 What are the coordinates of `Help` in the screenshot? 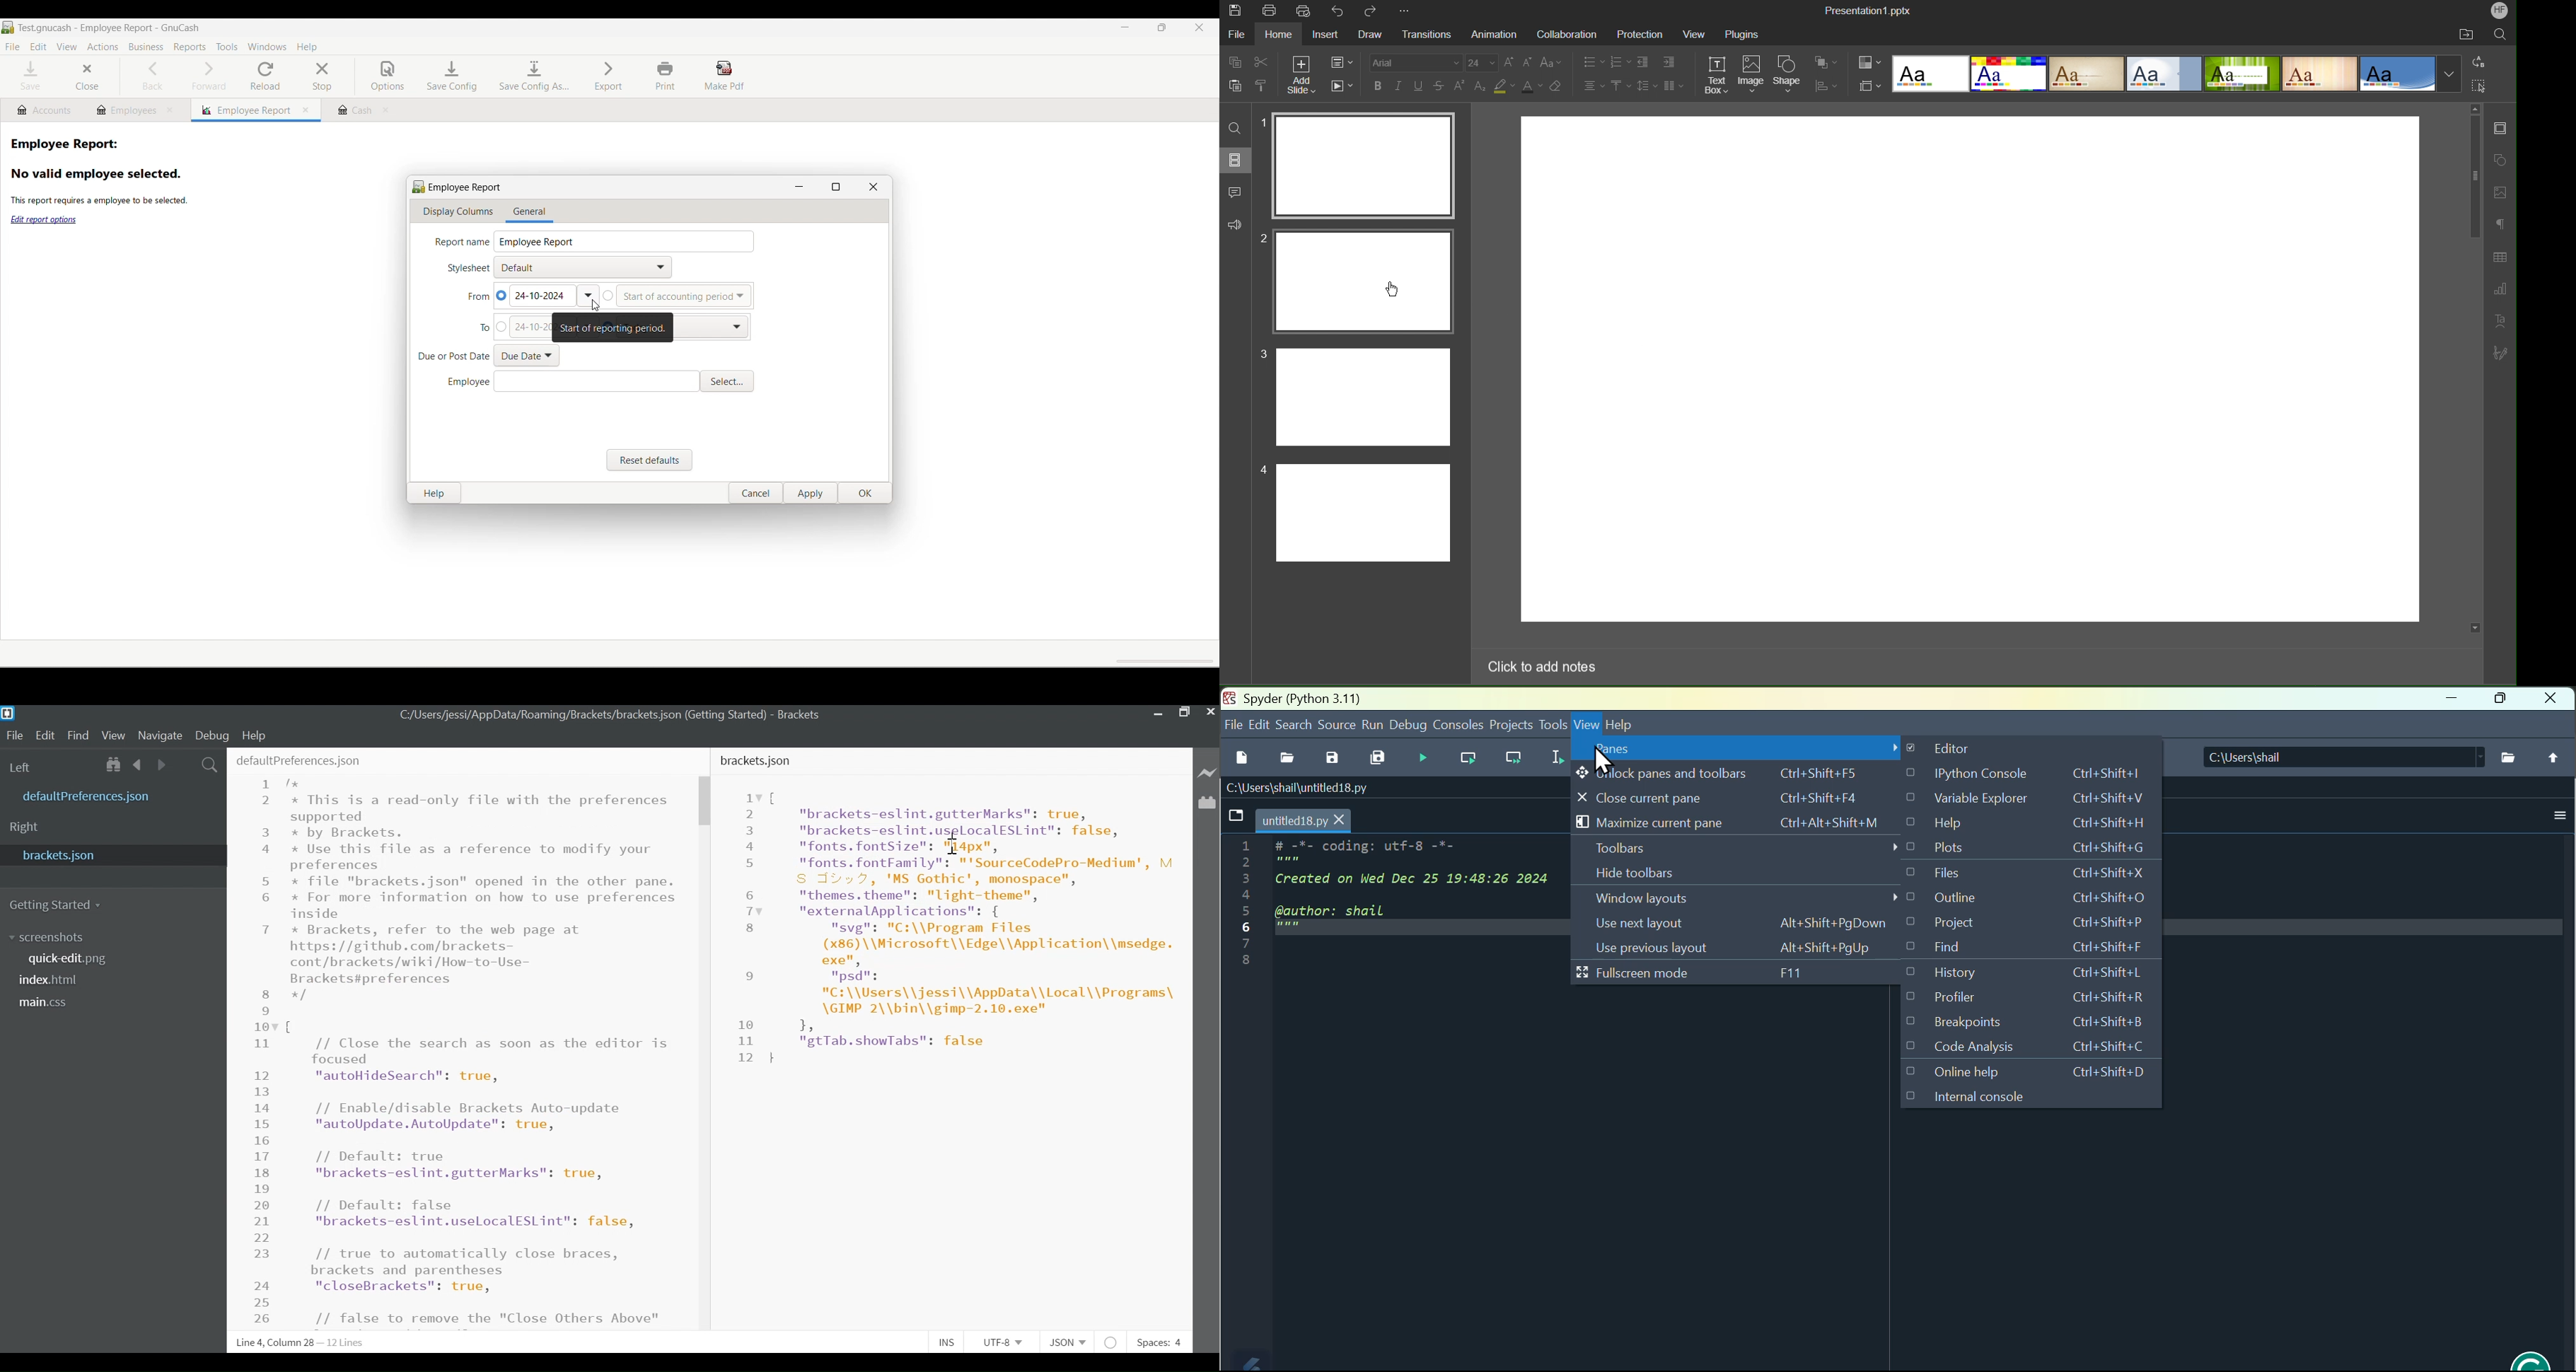 It's located at (2046, 825).